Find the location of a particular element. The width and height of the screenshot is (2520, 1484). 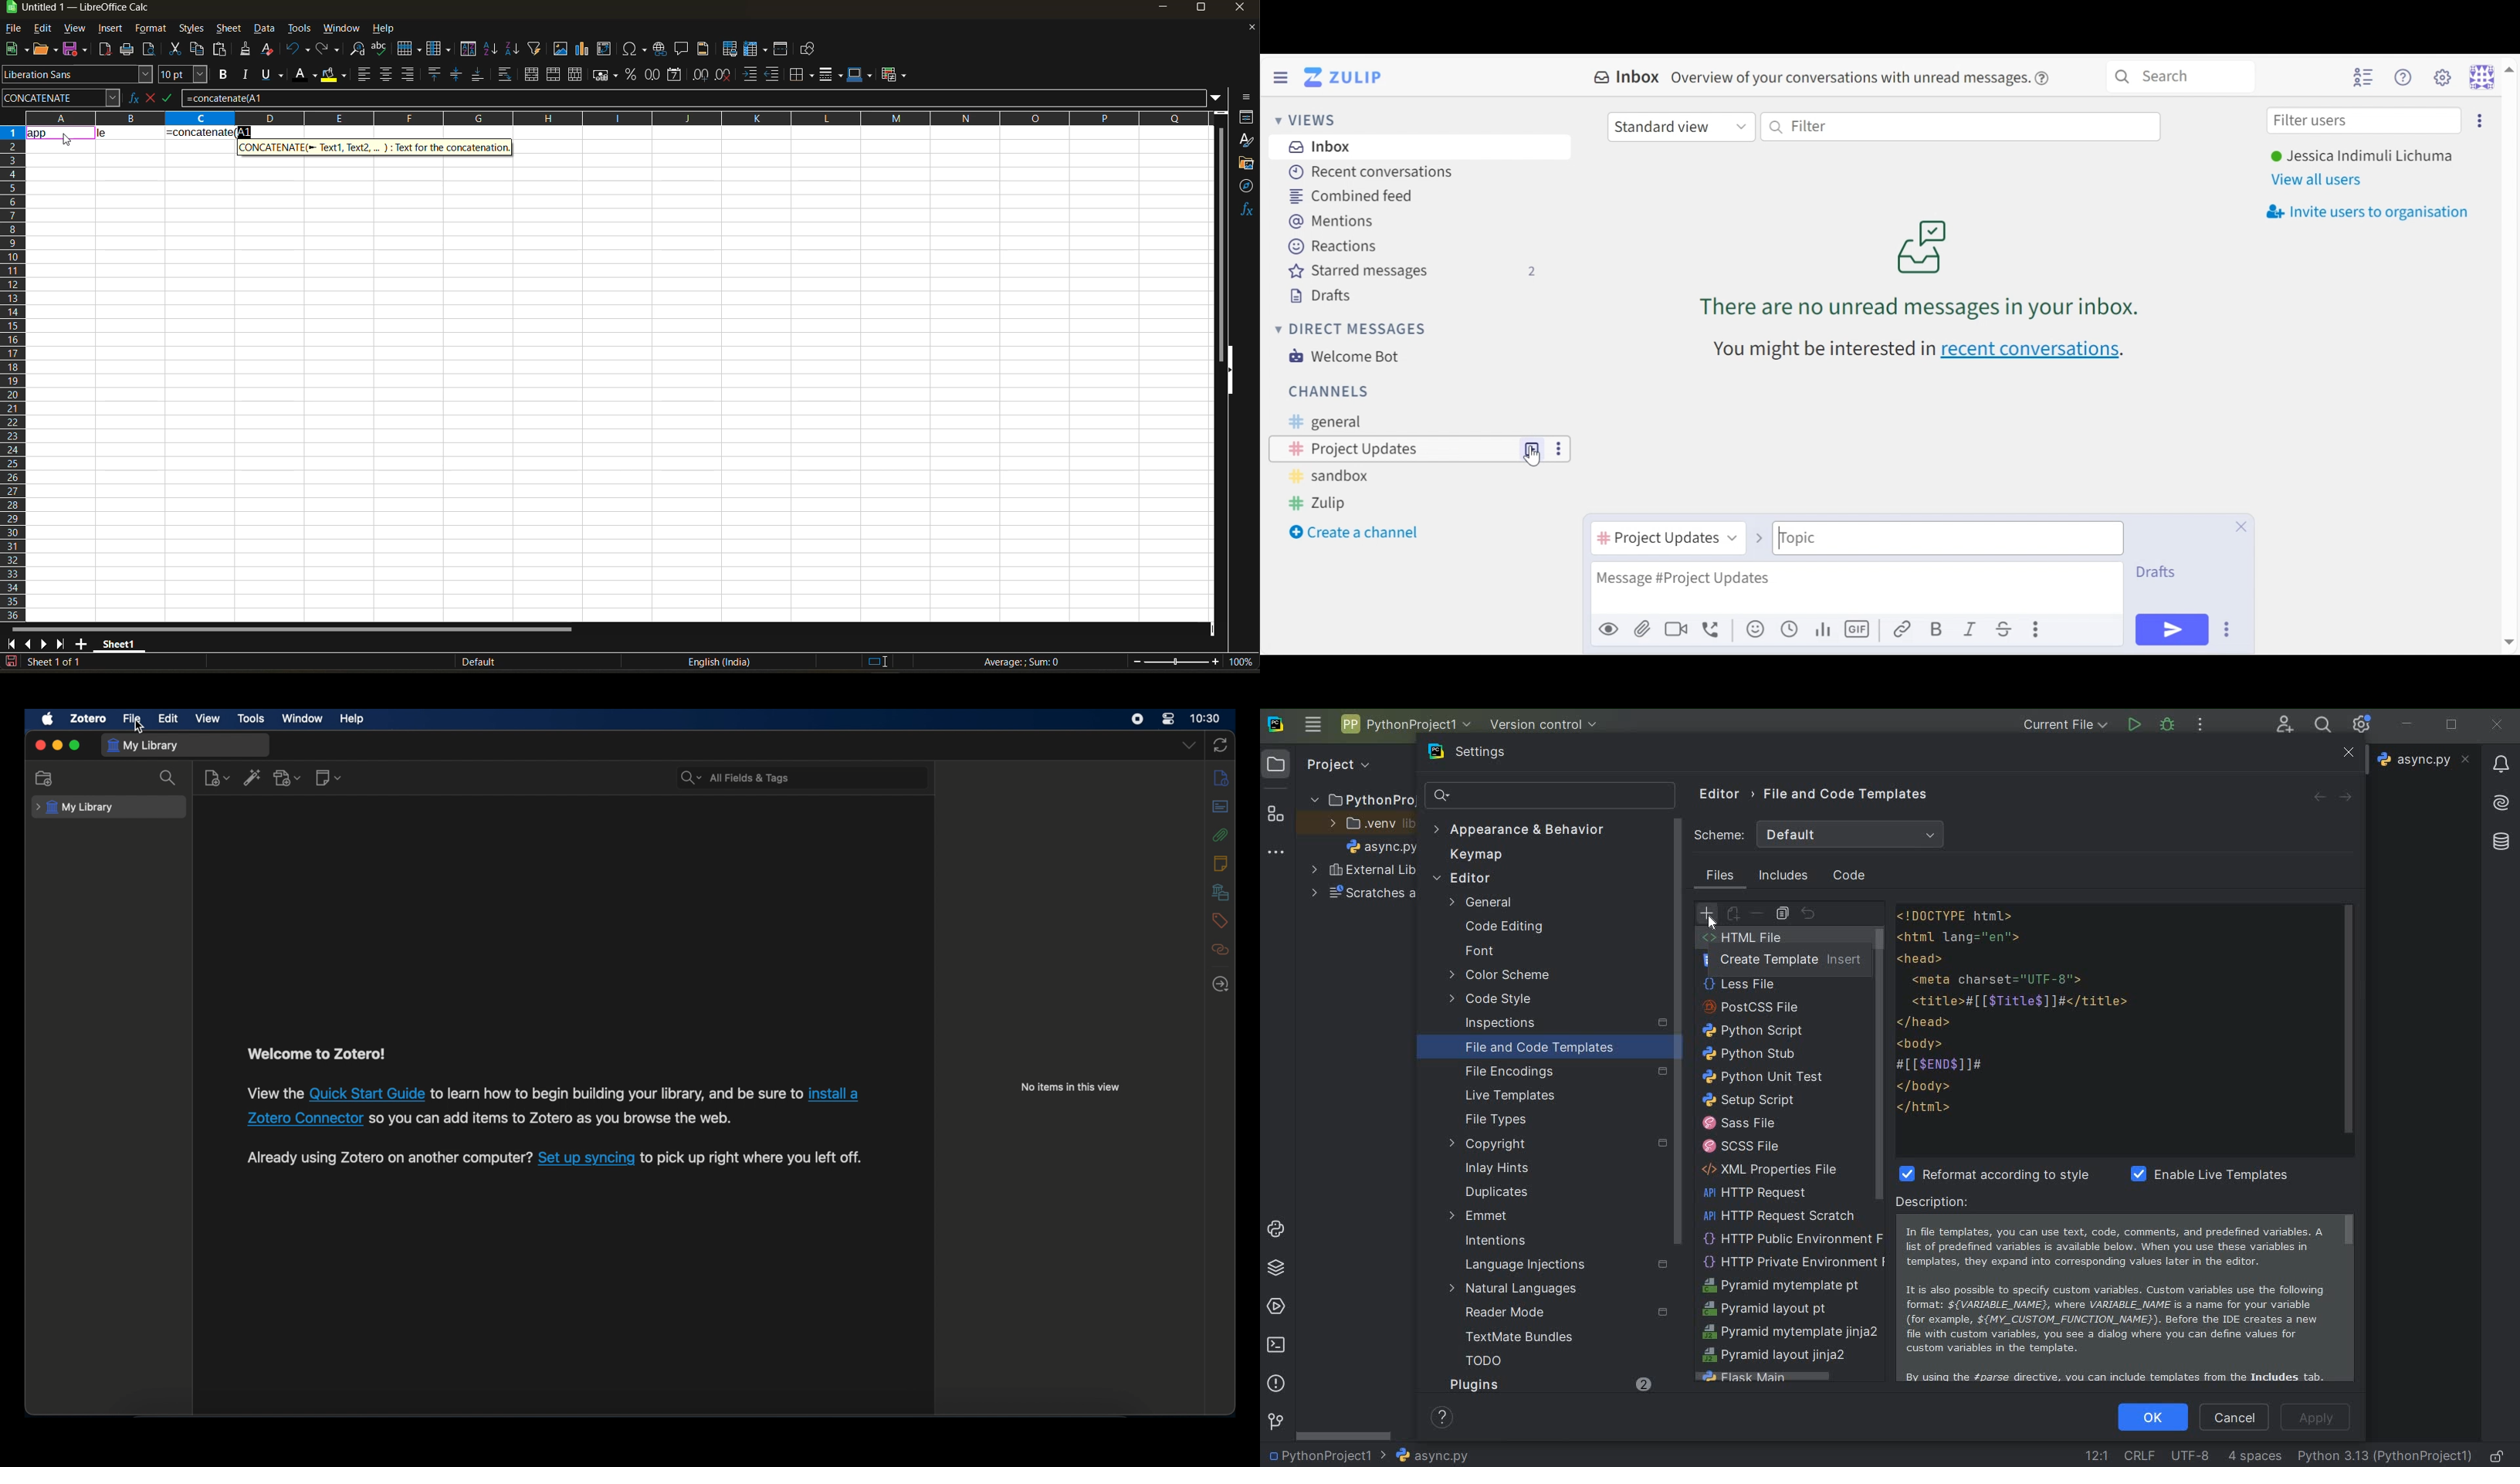

Welcome Bot is located at coordinates (1349, 356).